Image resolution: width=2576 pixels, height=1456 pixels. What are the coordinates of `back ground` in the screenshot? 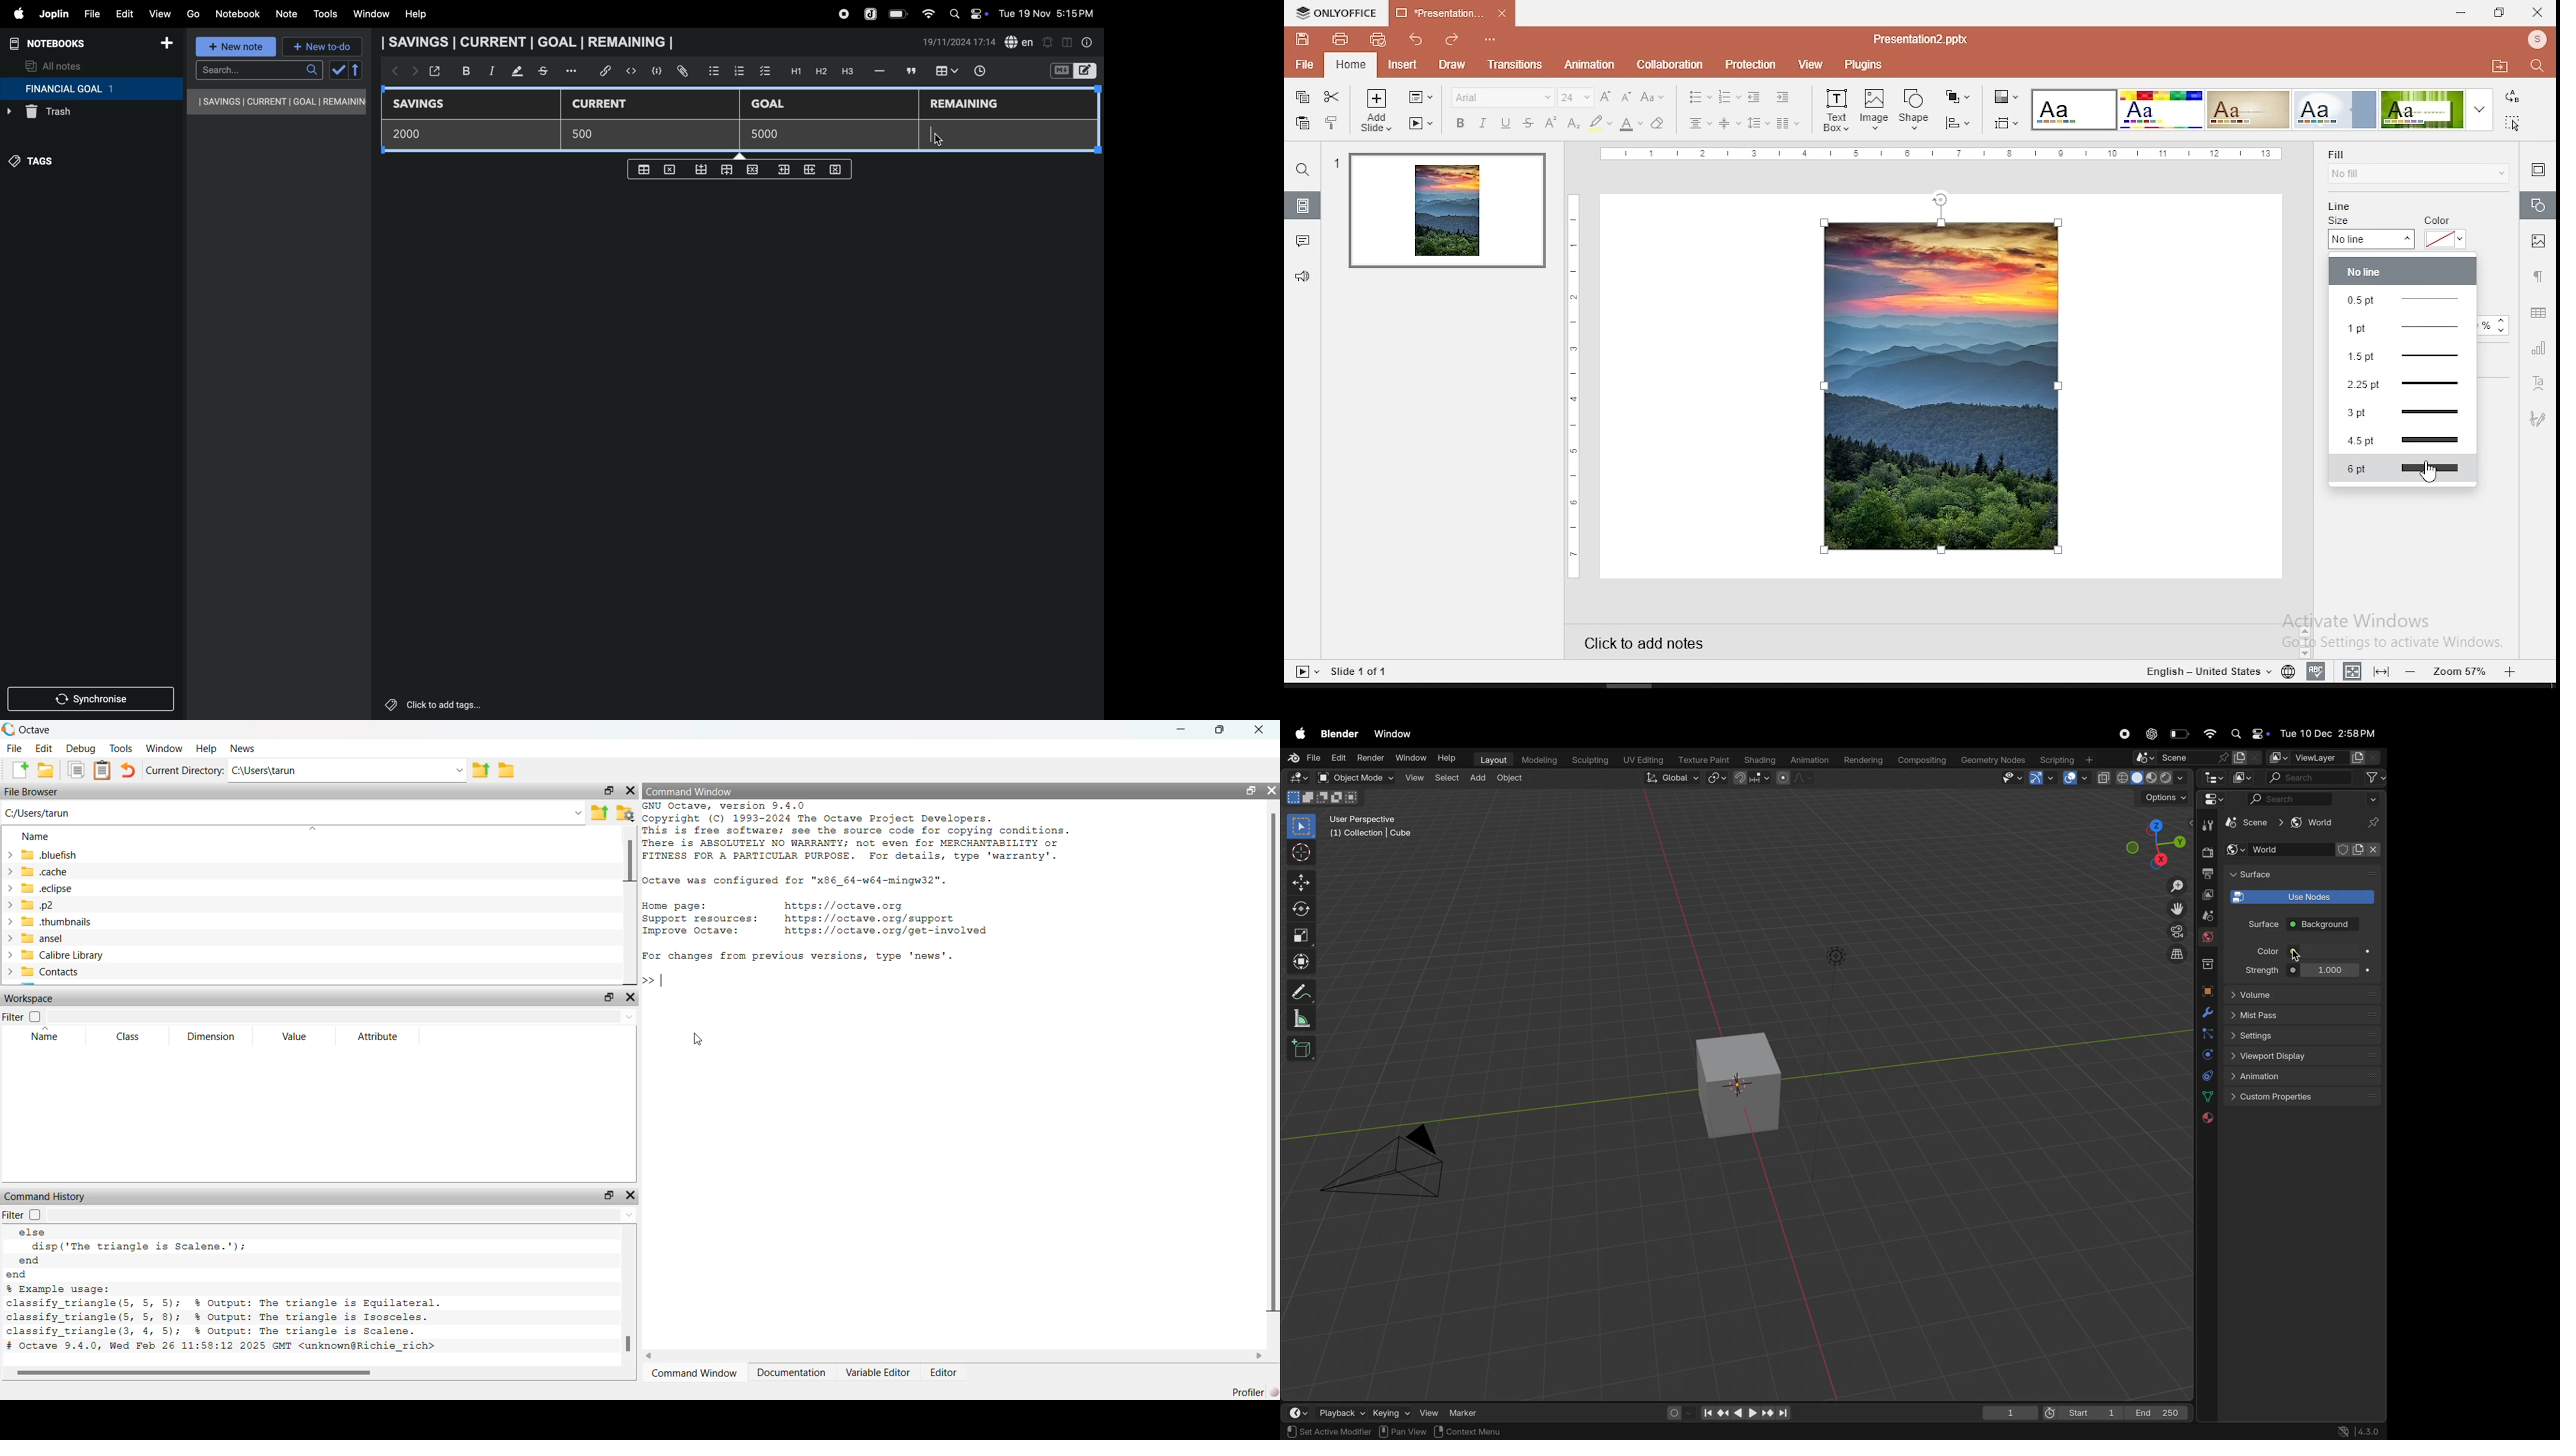 It's located at (2323, 926).